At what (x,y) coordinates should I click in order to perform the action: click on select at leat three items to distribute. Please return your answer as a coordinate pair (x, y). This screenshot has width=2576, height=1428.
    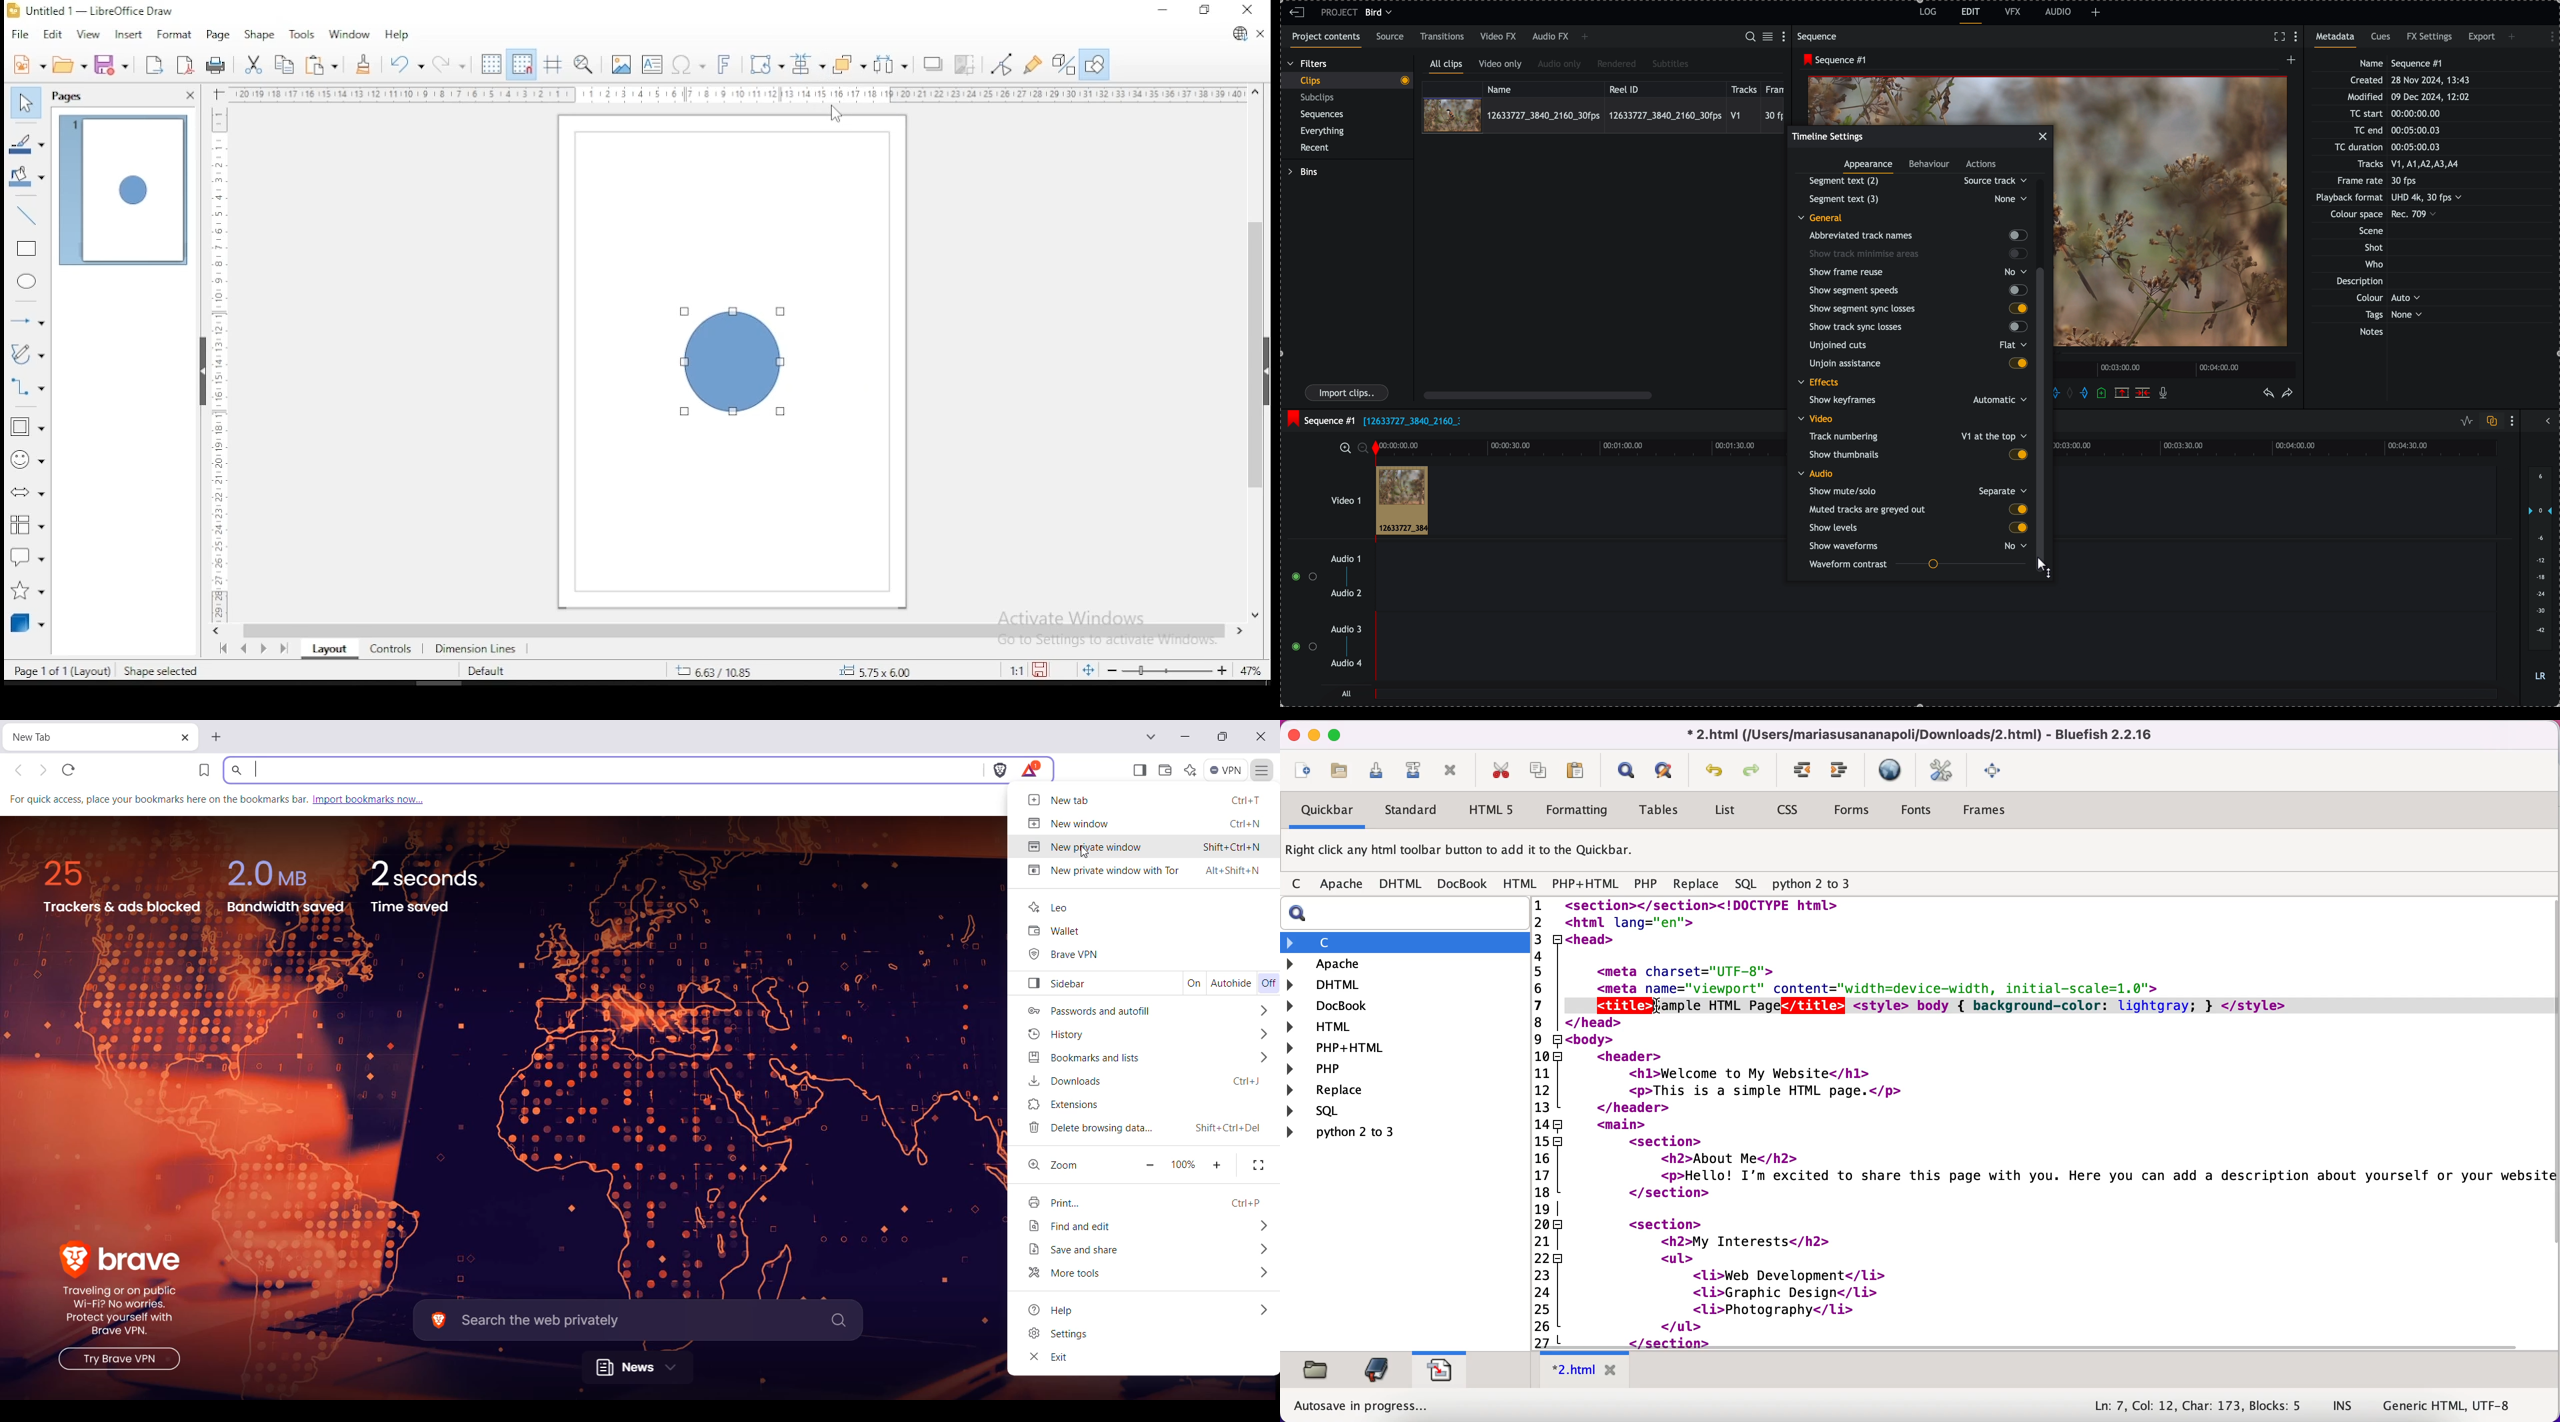
    Looking at the image, I should click on (892, 64).